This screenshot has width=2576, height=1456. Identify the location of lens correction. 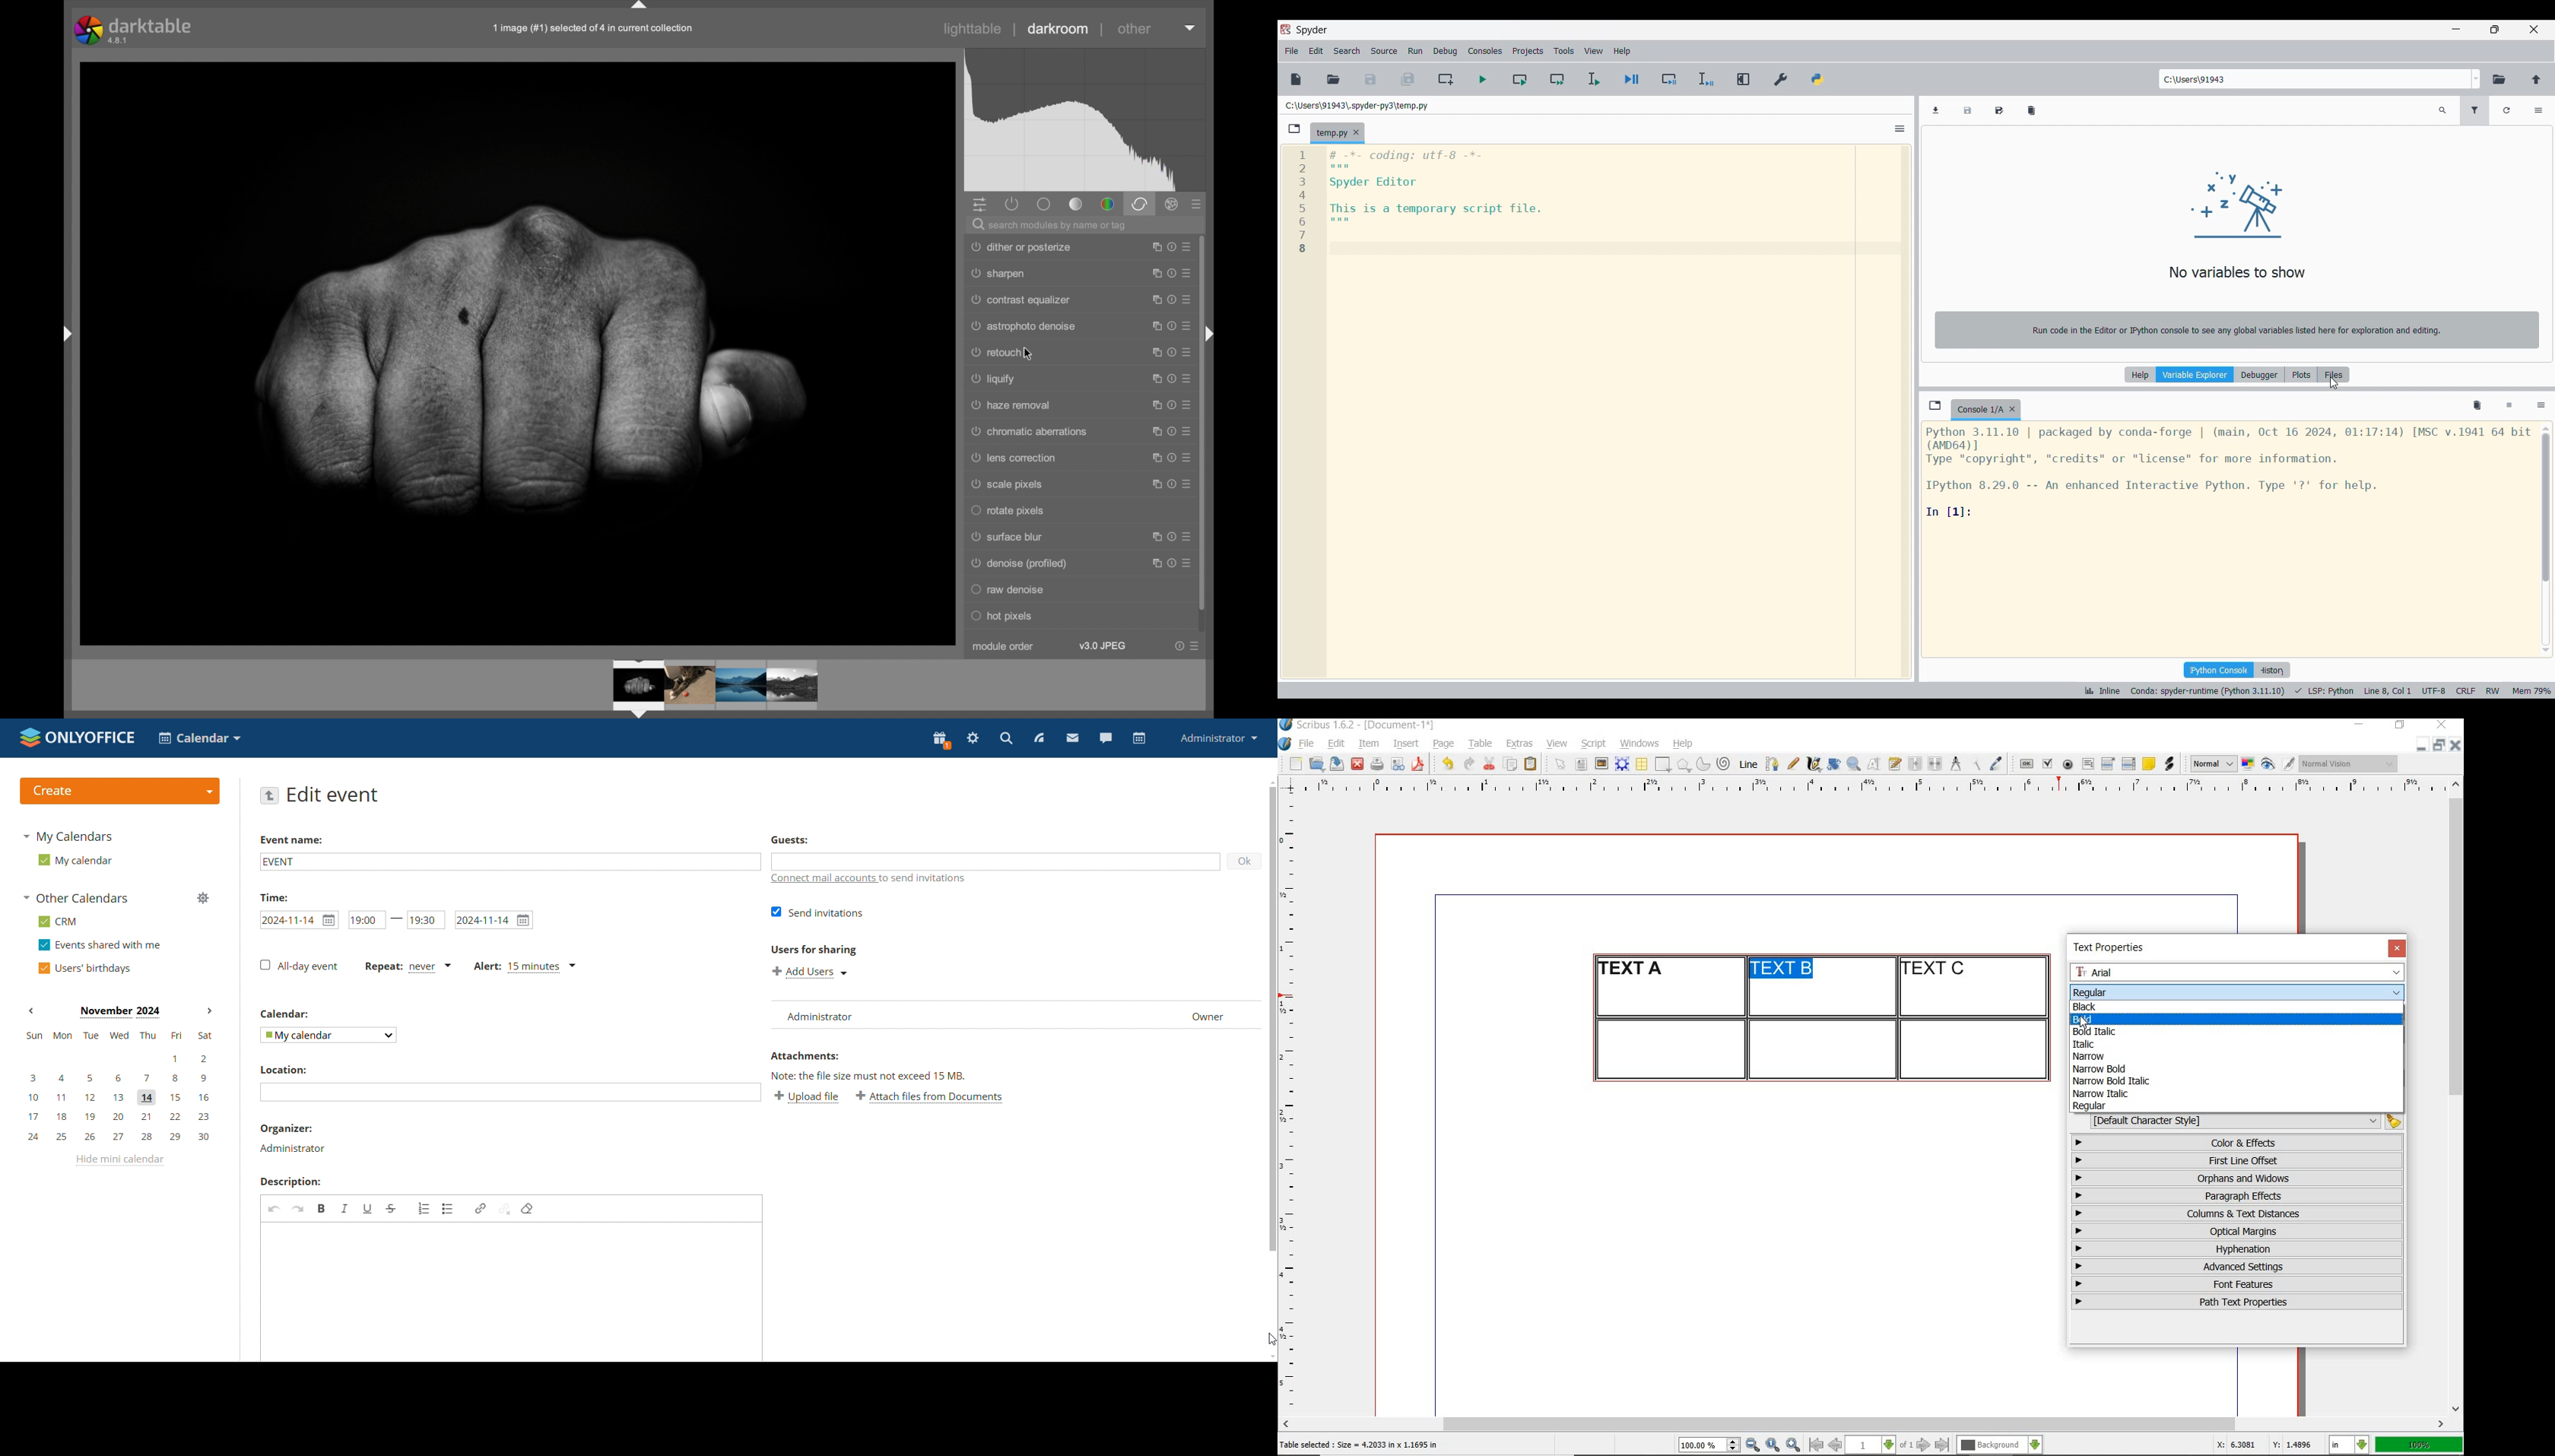
(1015, 458).